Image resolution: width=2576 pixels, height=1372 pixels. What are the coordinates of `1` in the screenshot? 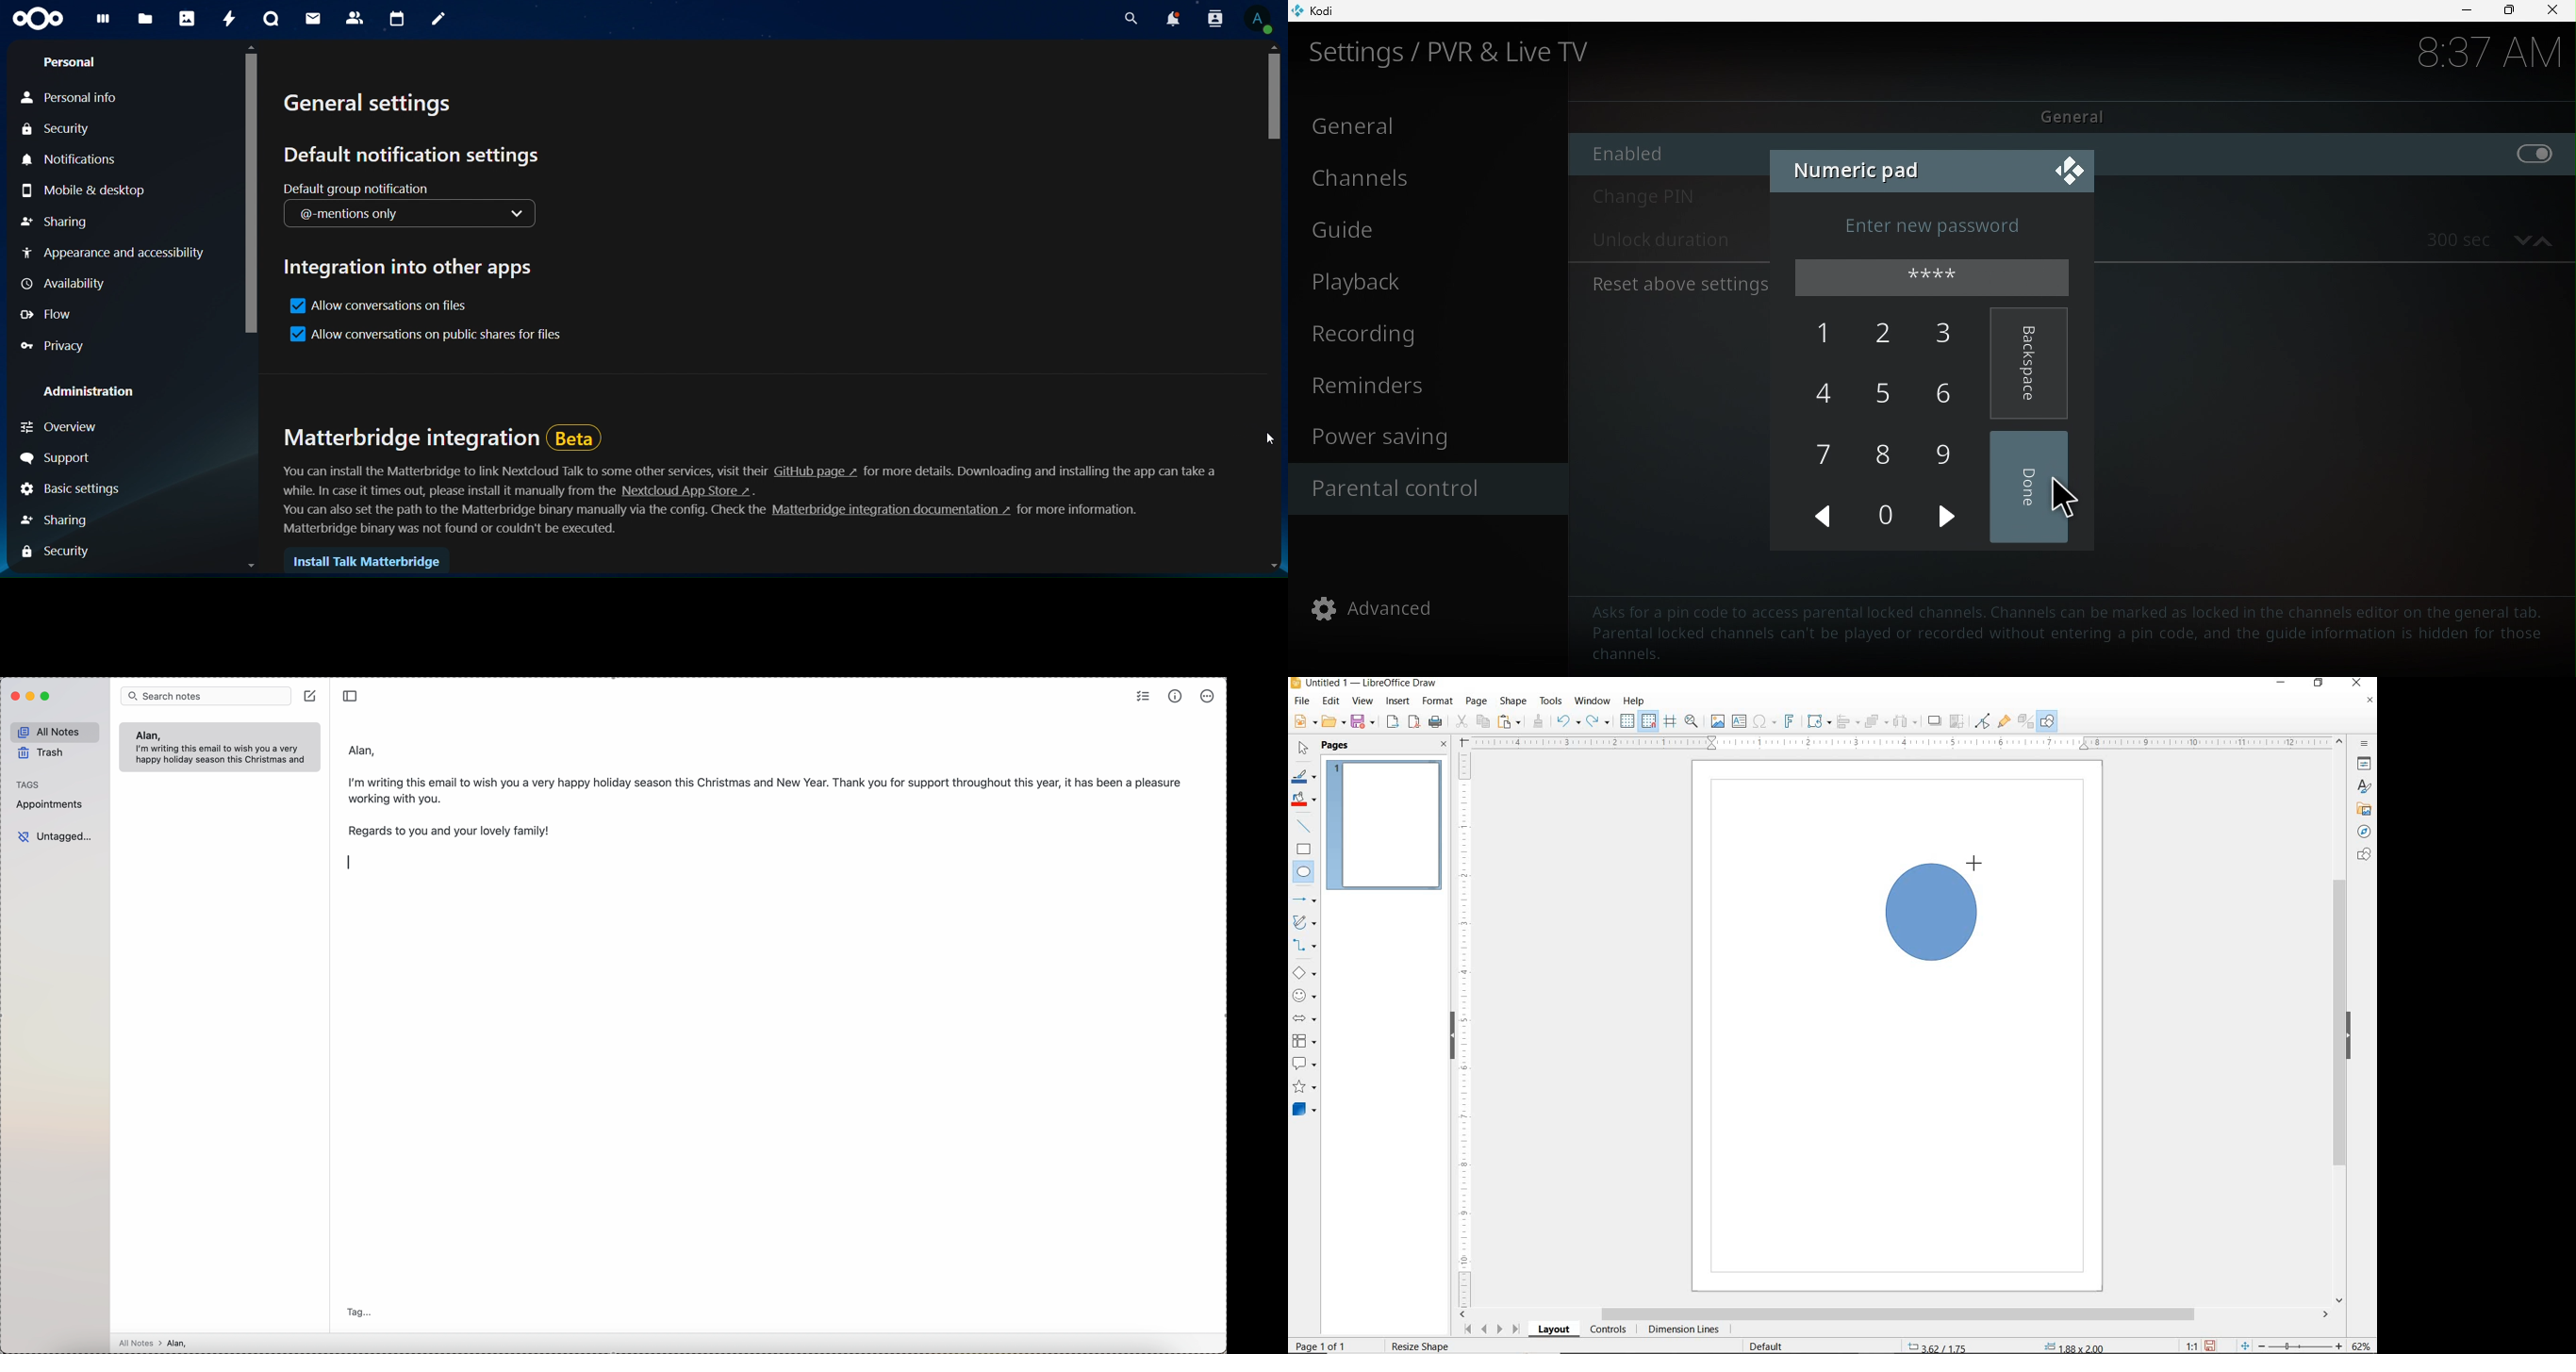 It's located at (1826, 334).